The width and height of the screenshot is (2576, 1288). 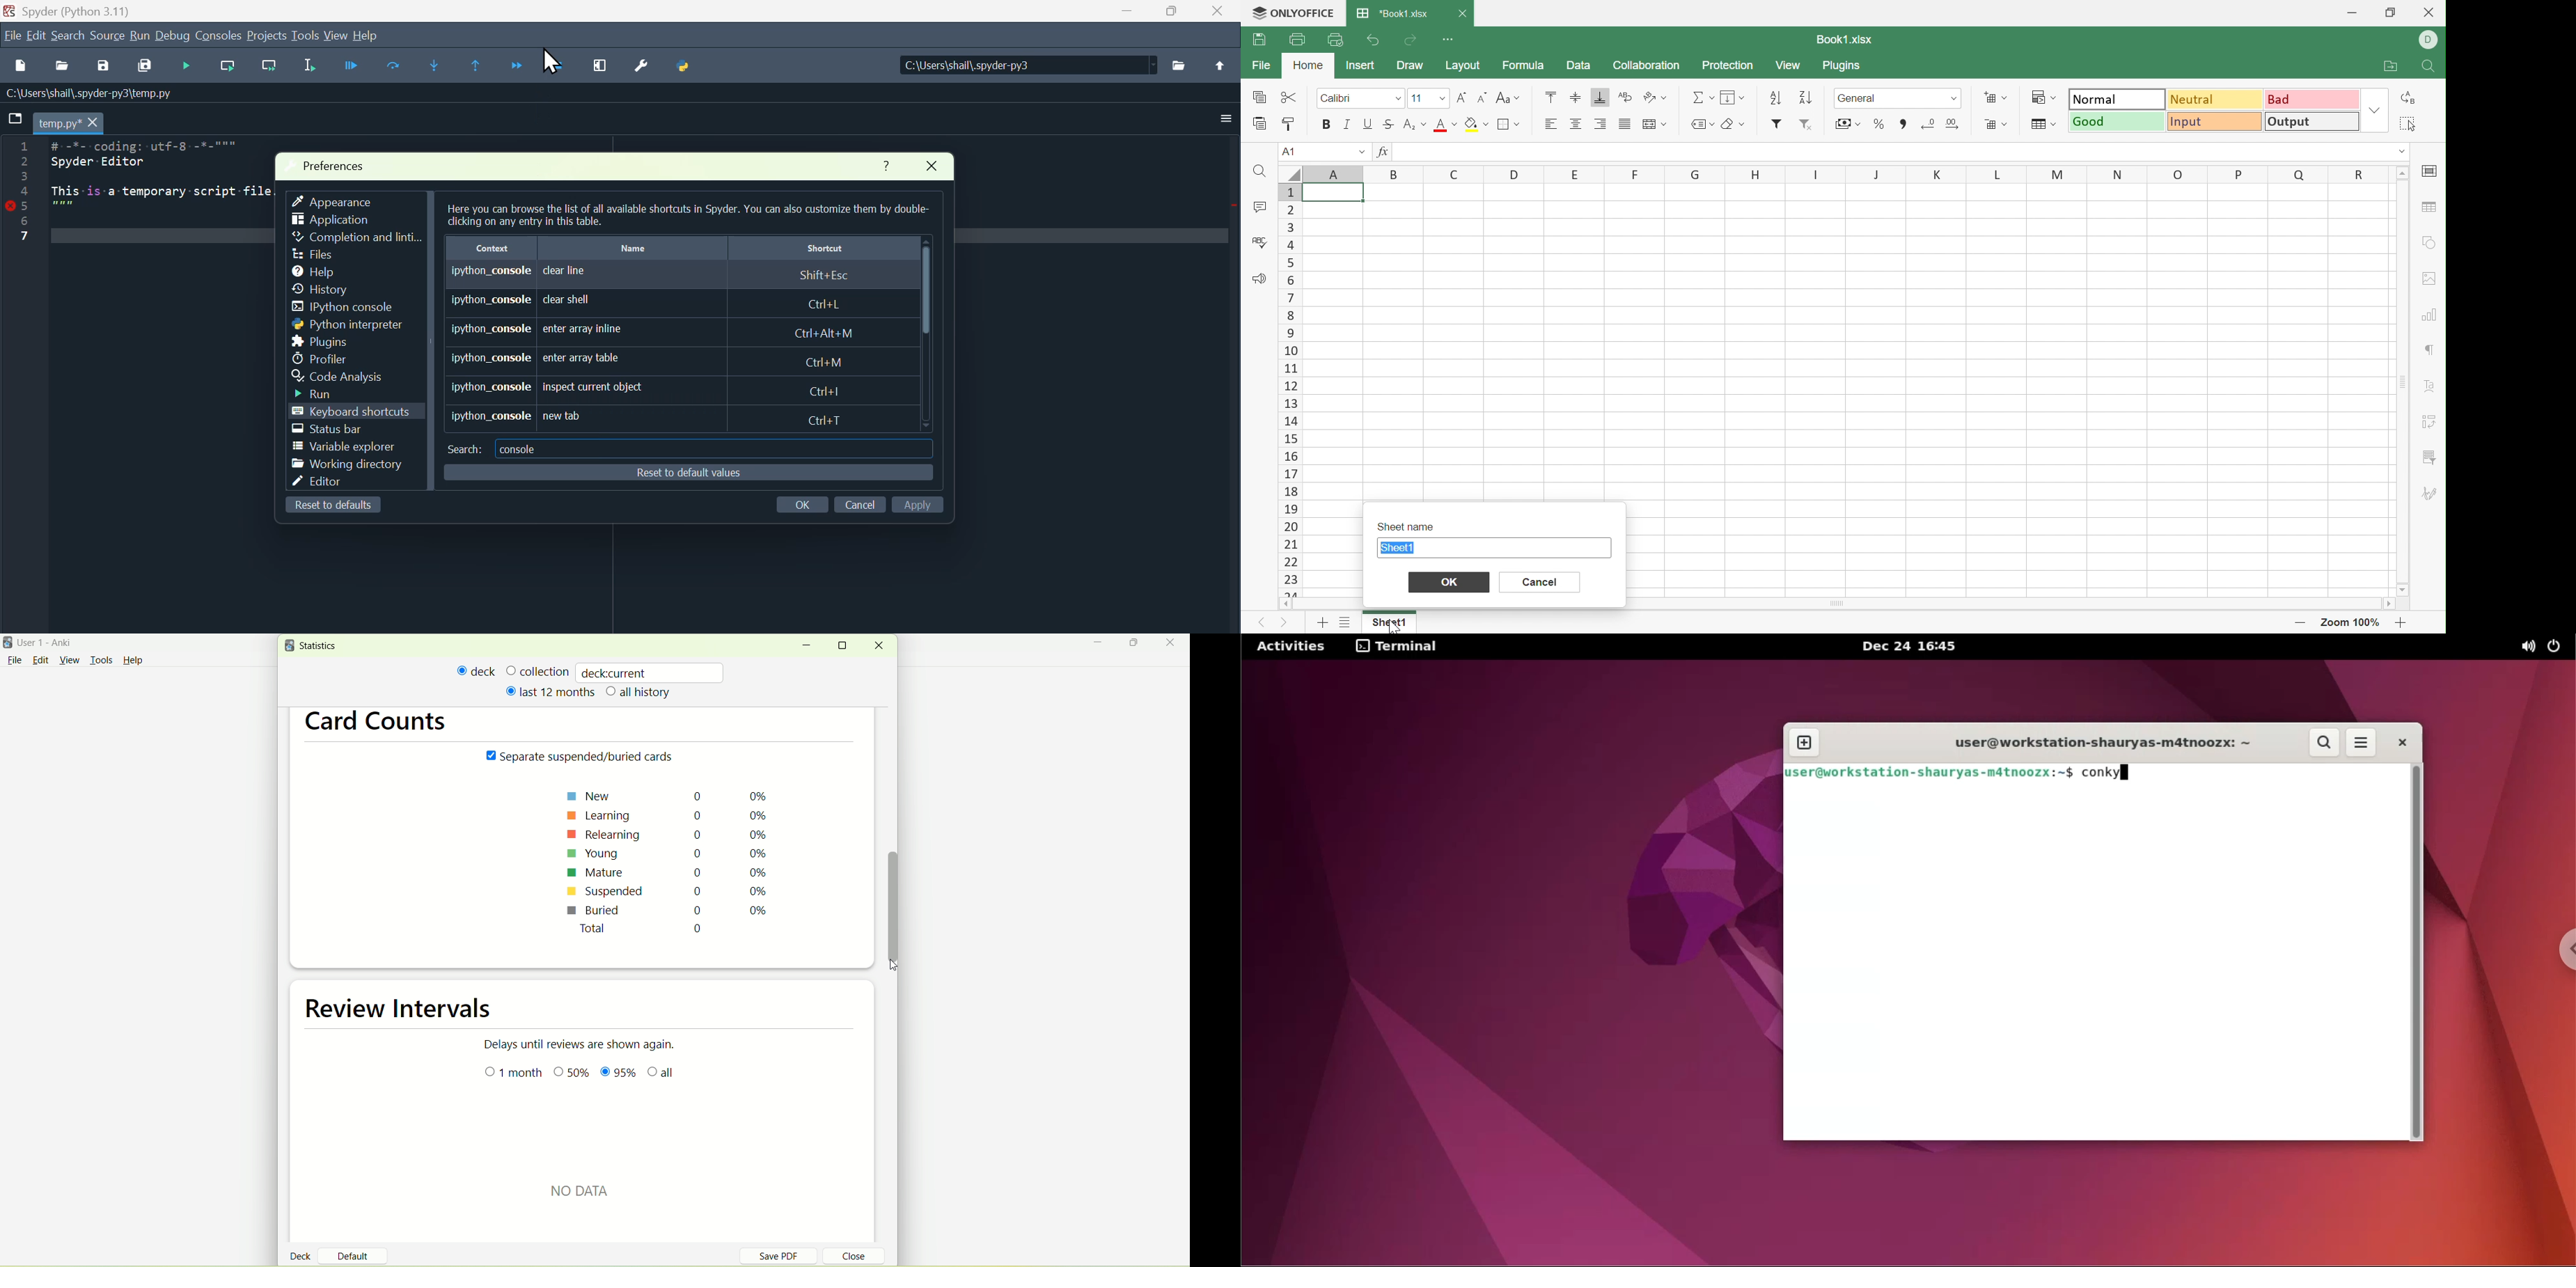 What do you see at coordinates (219, 37) in the screenshot?
I see `Consoles` at bounding box center [219, 37].